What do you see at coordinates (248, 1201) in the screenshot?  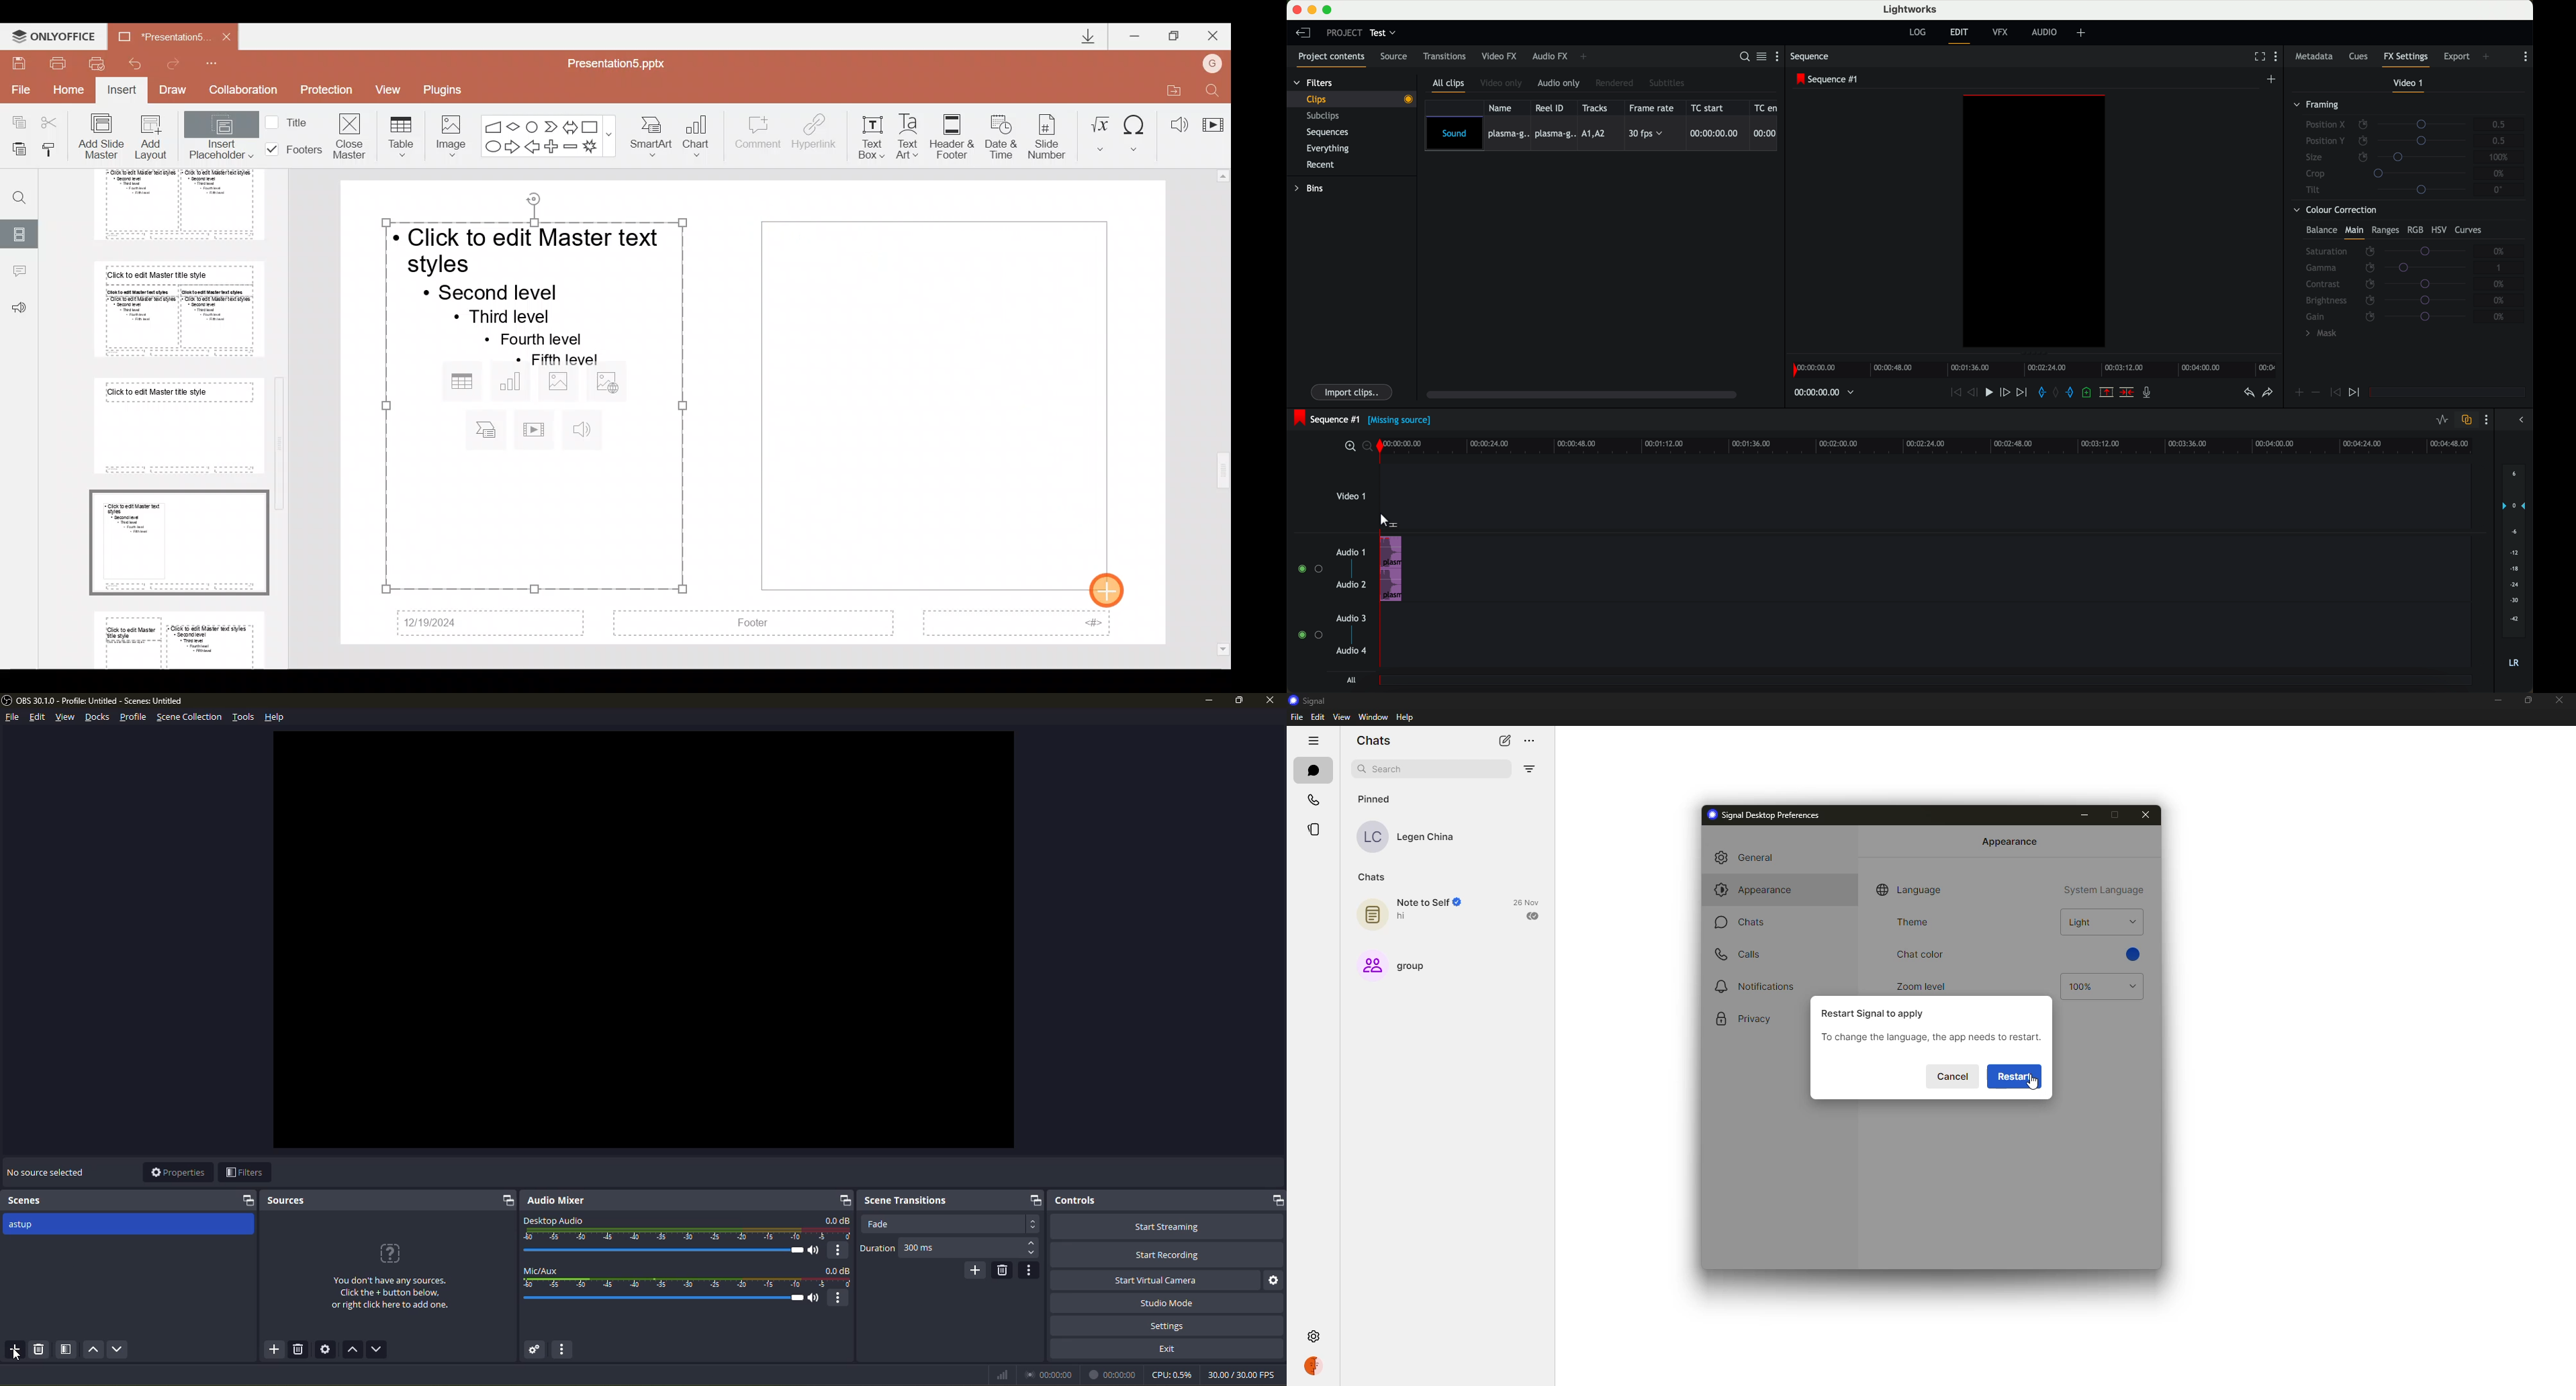 I see `expand` at bounding box center [248, 1201].